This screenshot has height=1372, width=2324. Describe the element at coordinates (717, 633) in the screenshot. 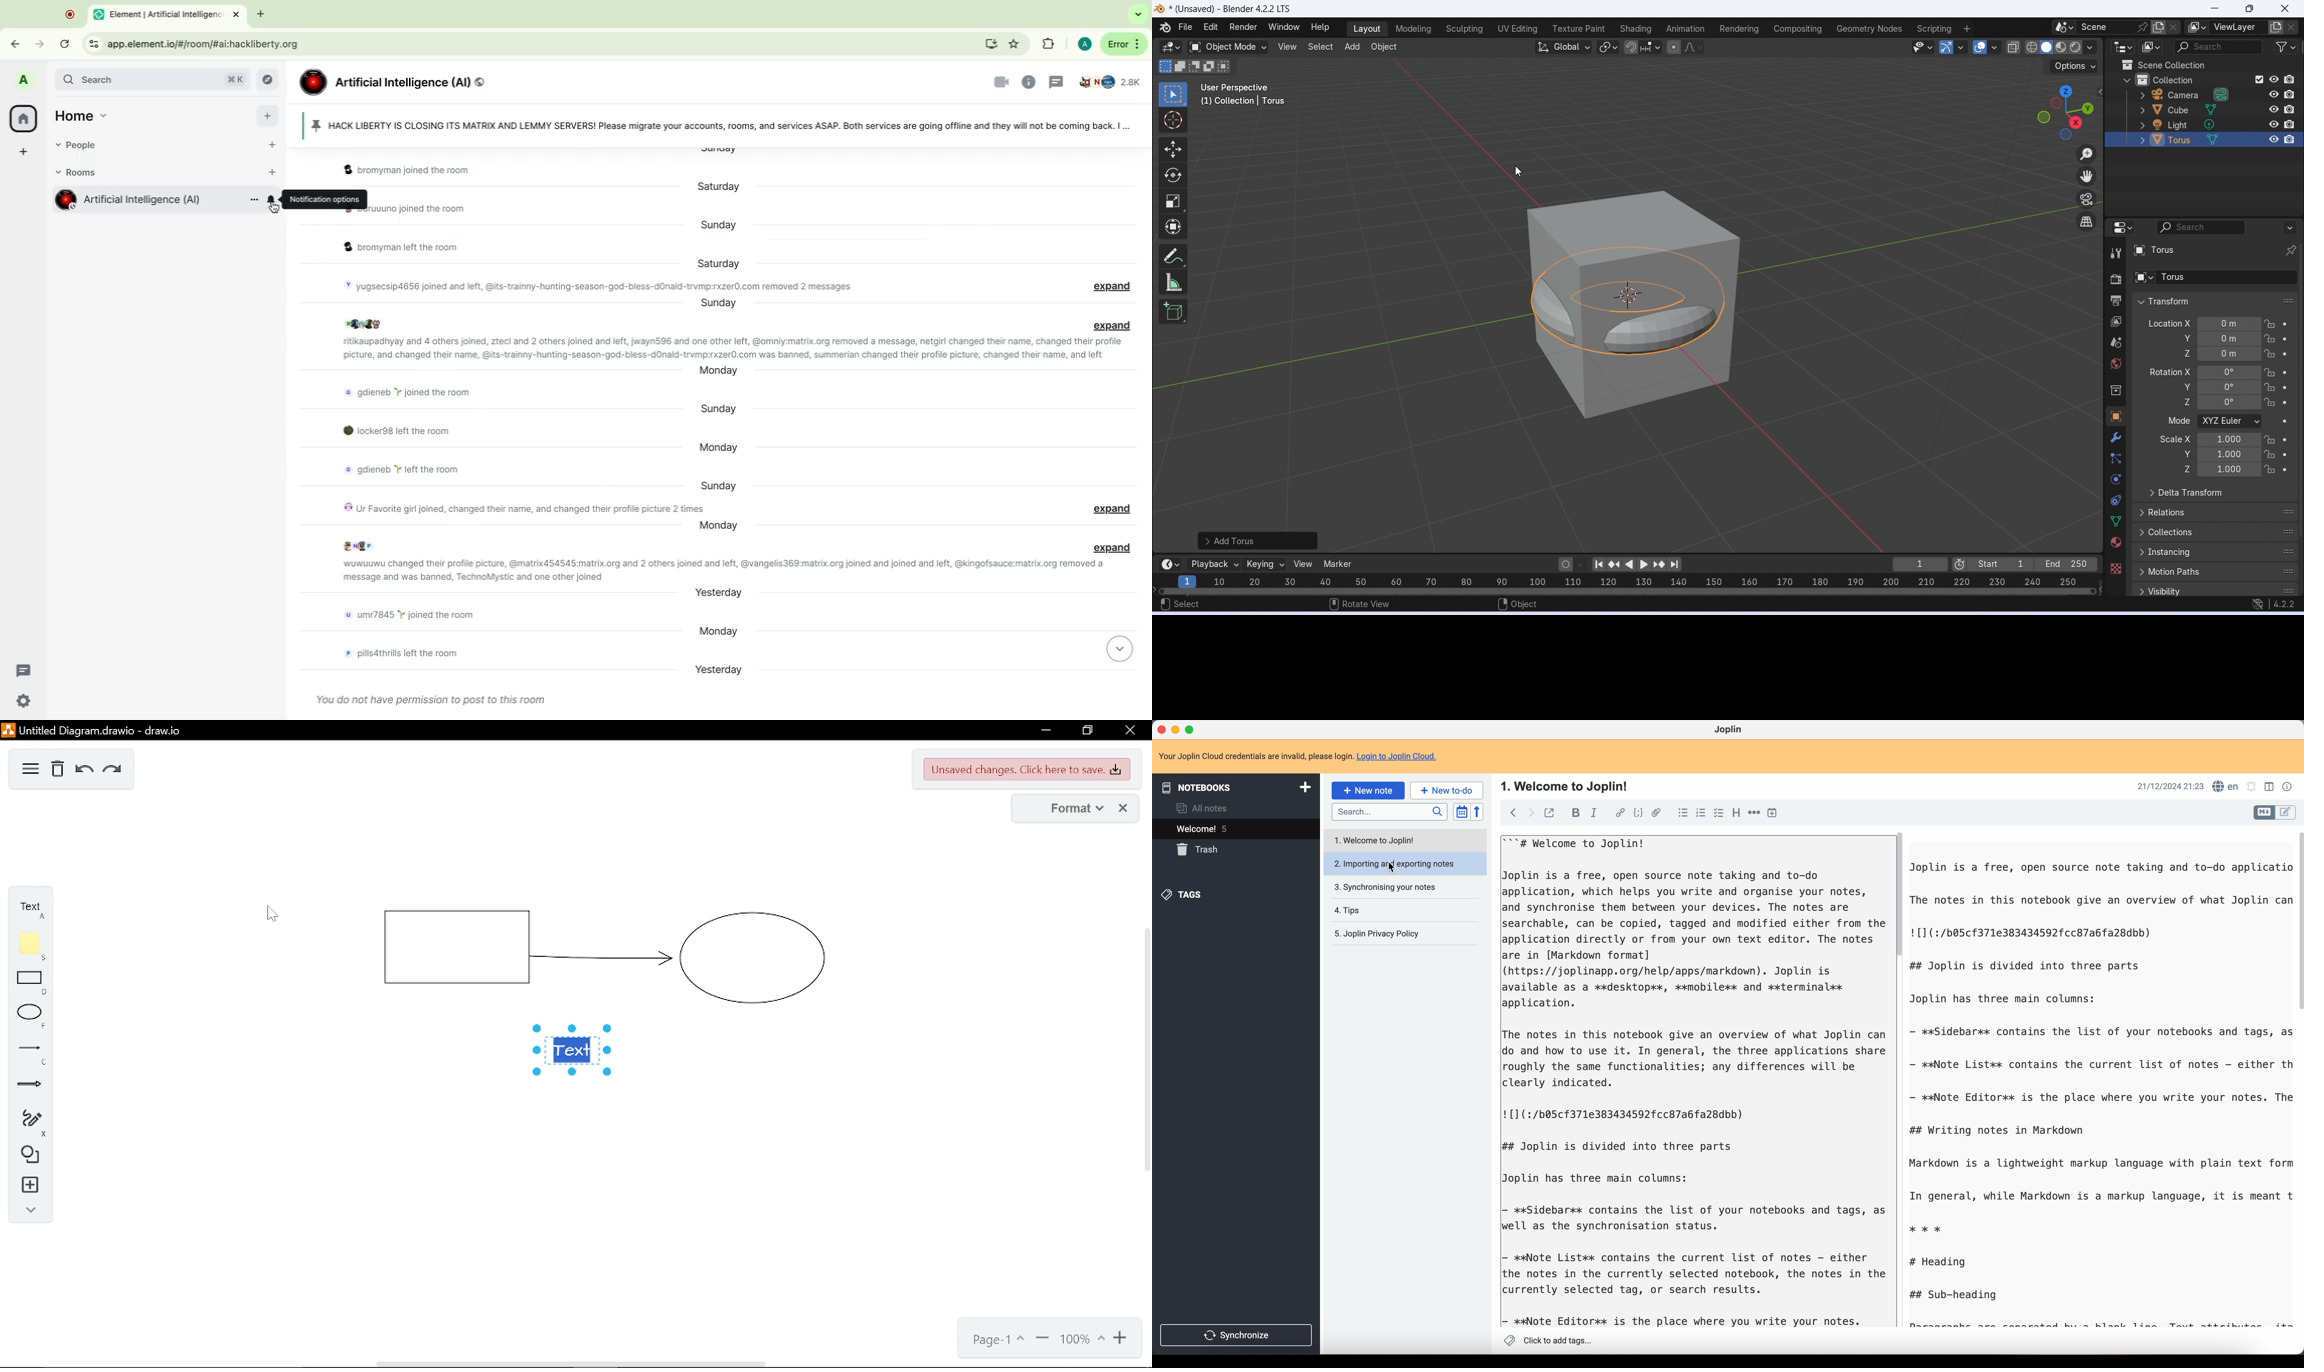

I see `Day` at that location.